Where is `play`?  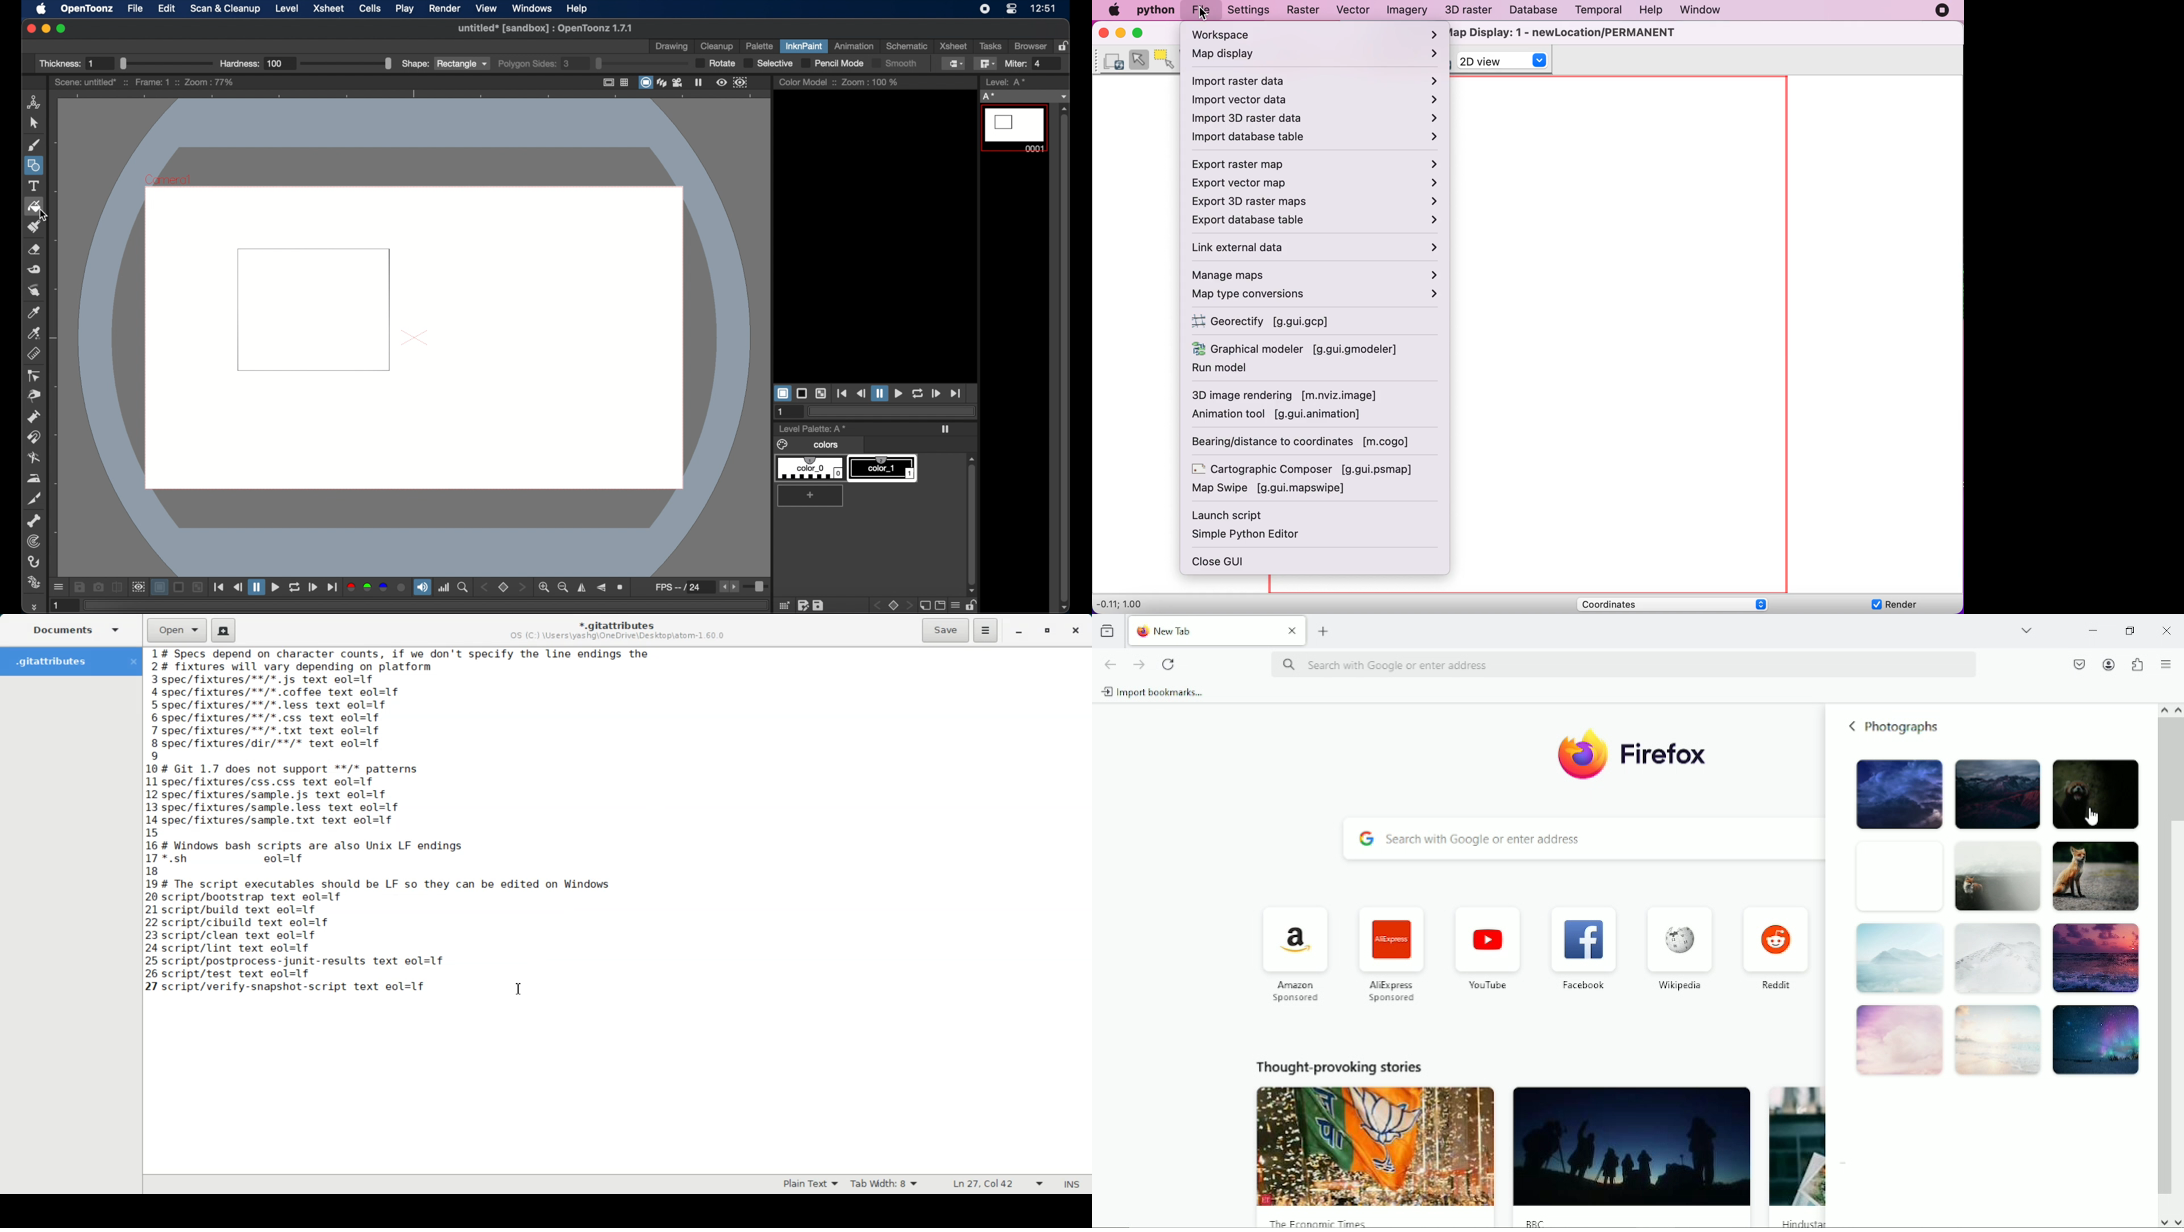 play is located at coordinates (405, 8).